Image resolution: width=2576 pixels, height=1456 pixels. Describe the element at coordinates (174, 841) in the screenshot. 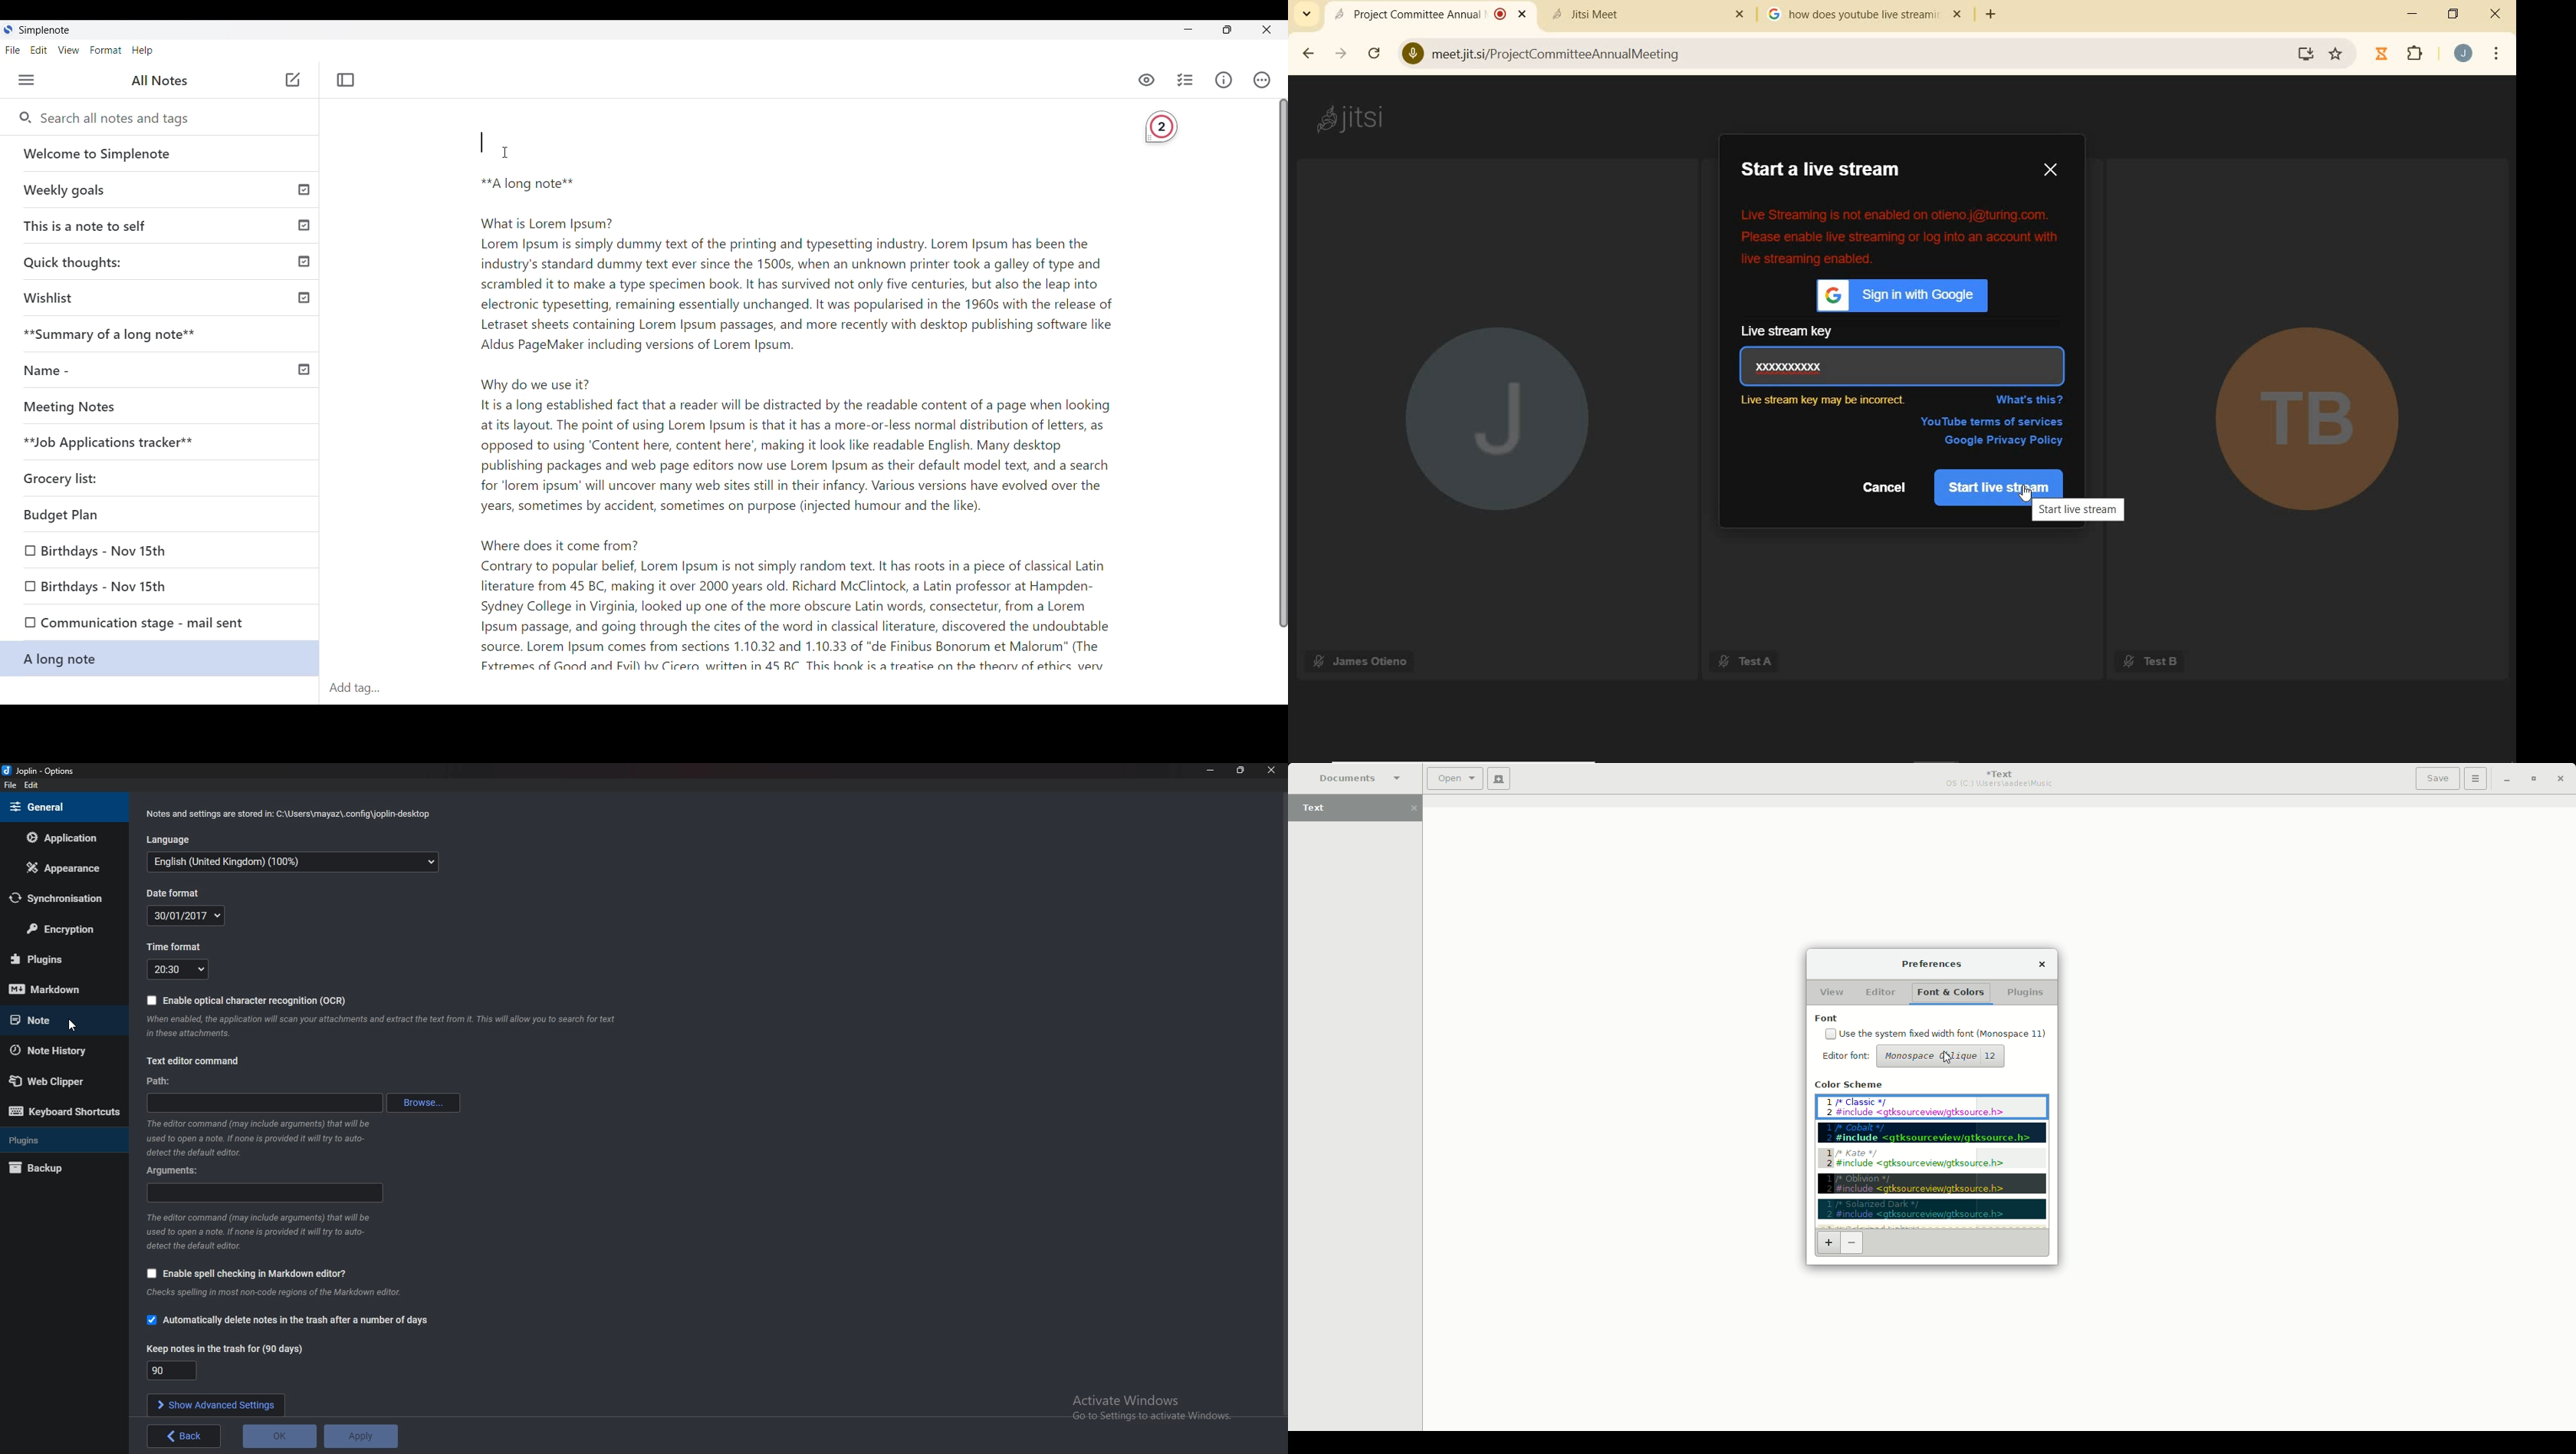

I see `Language` at that location.